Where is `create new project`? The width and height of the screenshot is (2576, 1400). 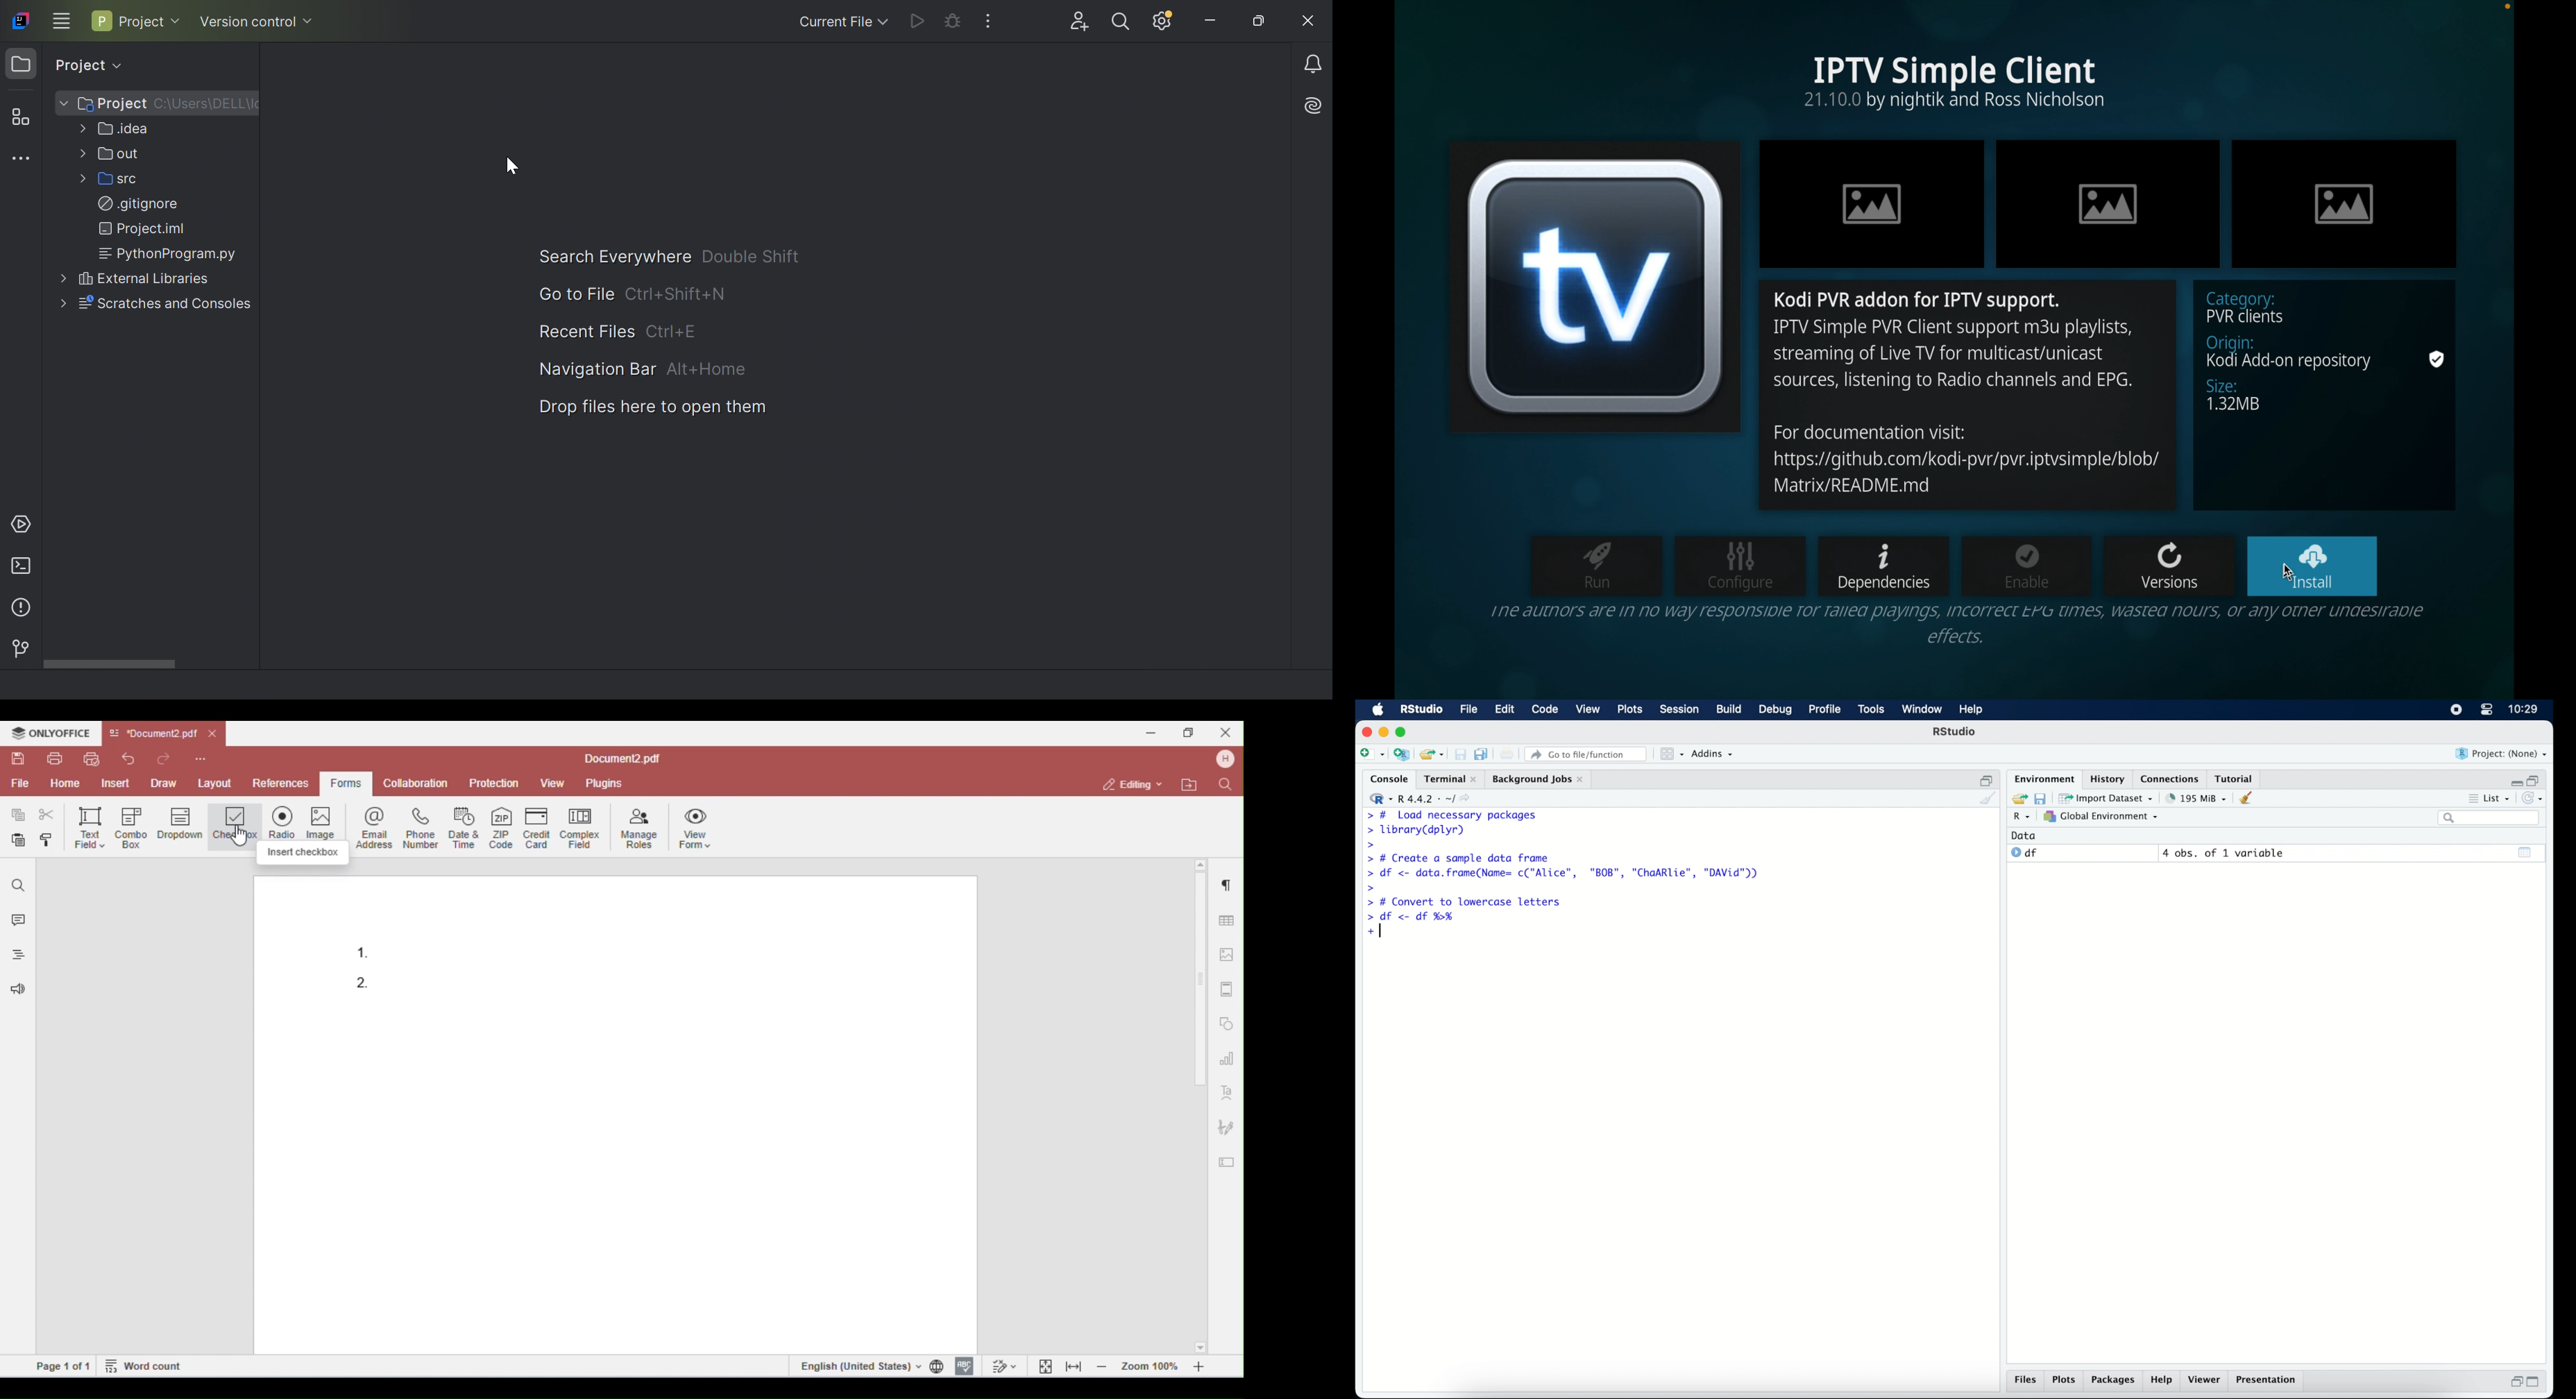
create new project is located at coordinates (1402, 755).